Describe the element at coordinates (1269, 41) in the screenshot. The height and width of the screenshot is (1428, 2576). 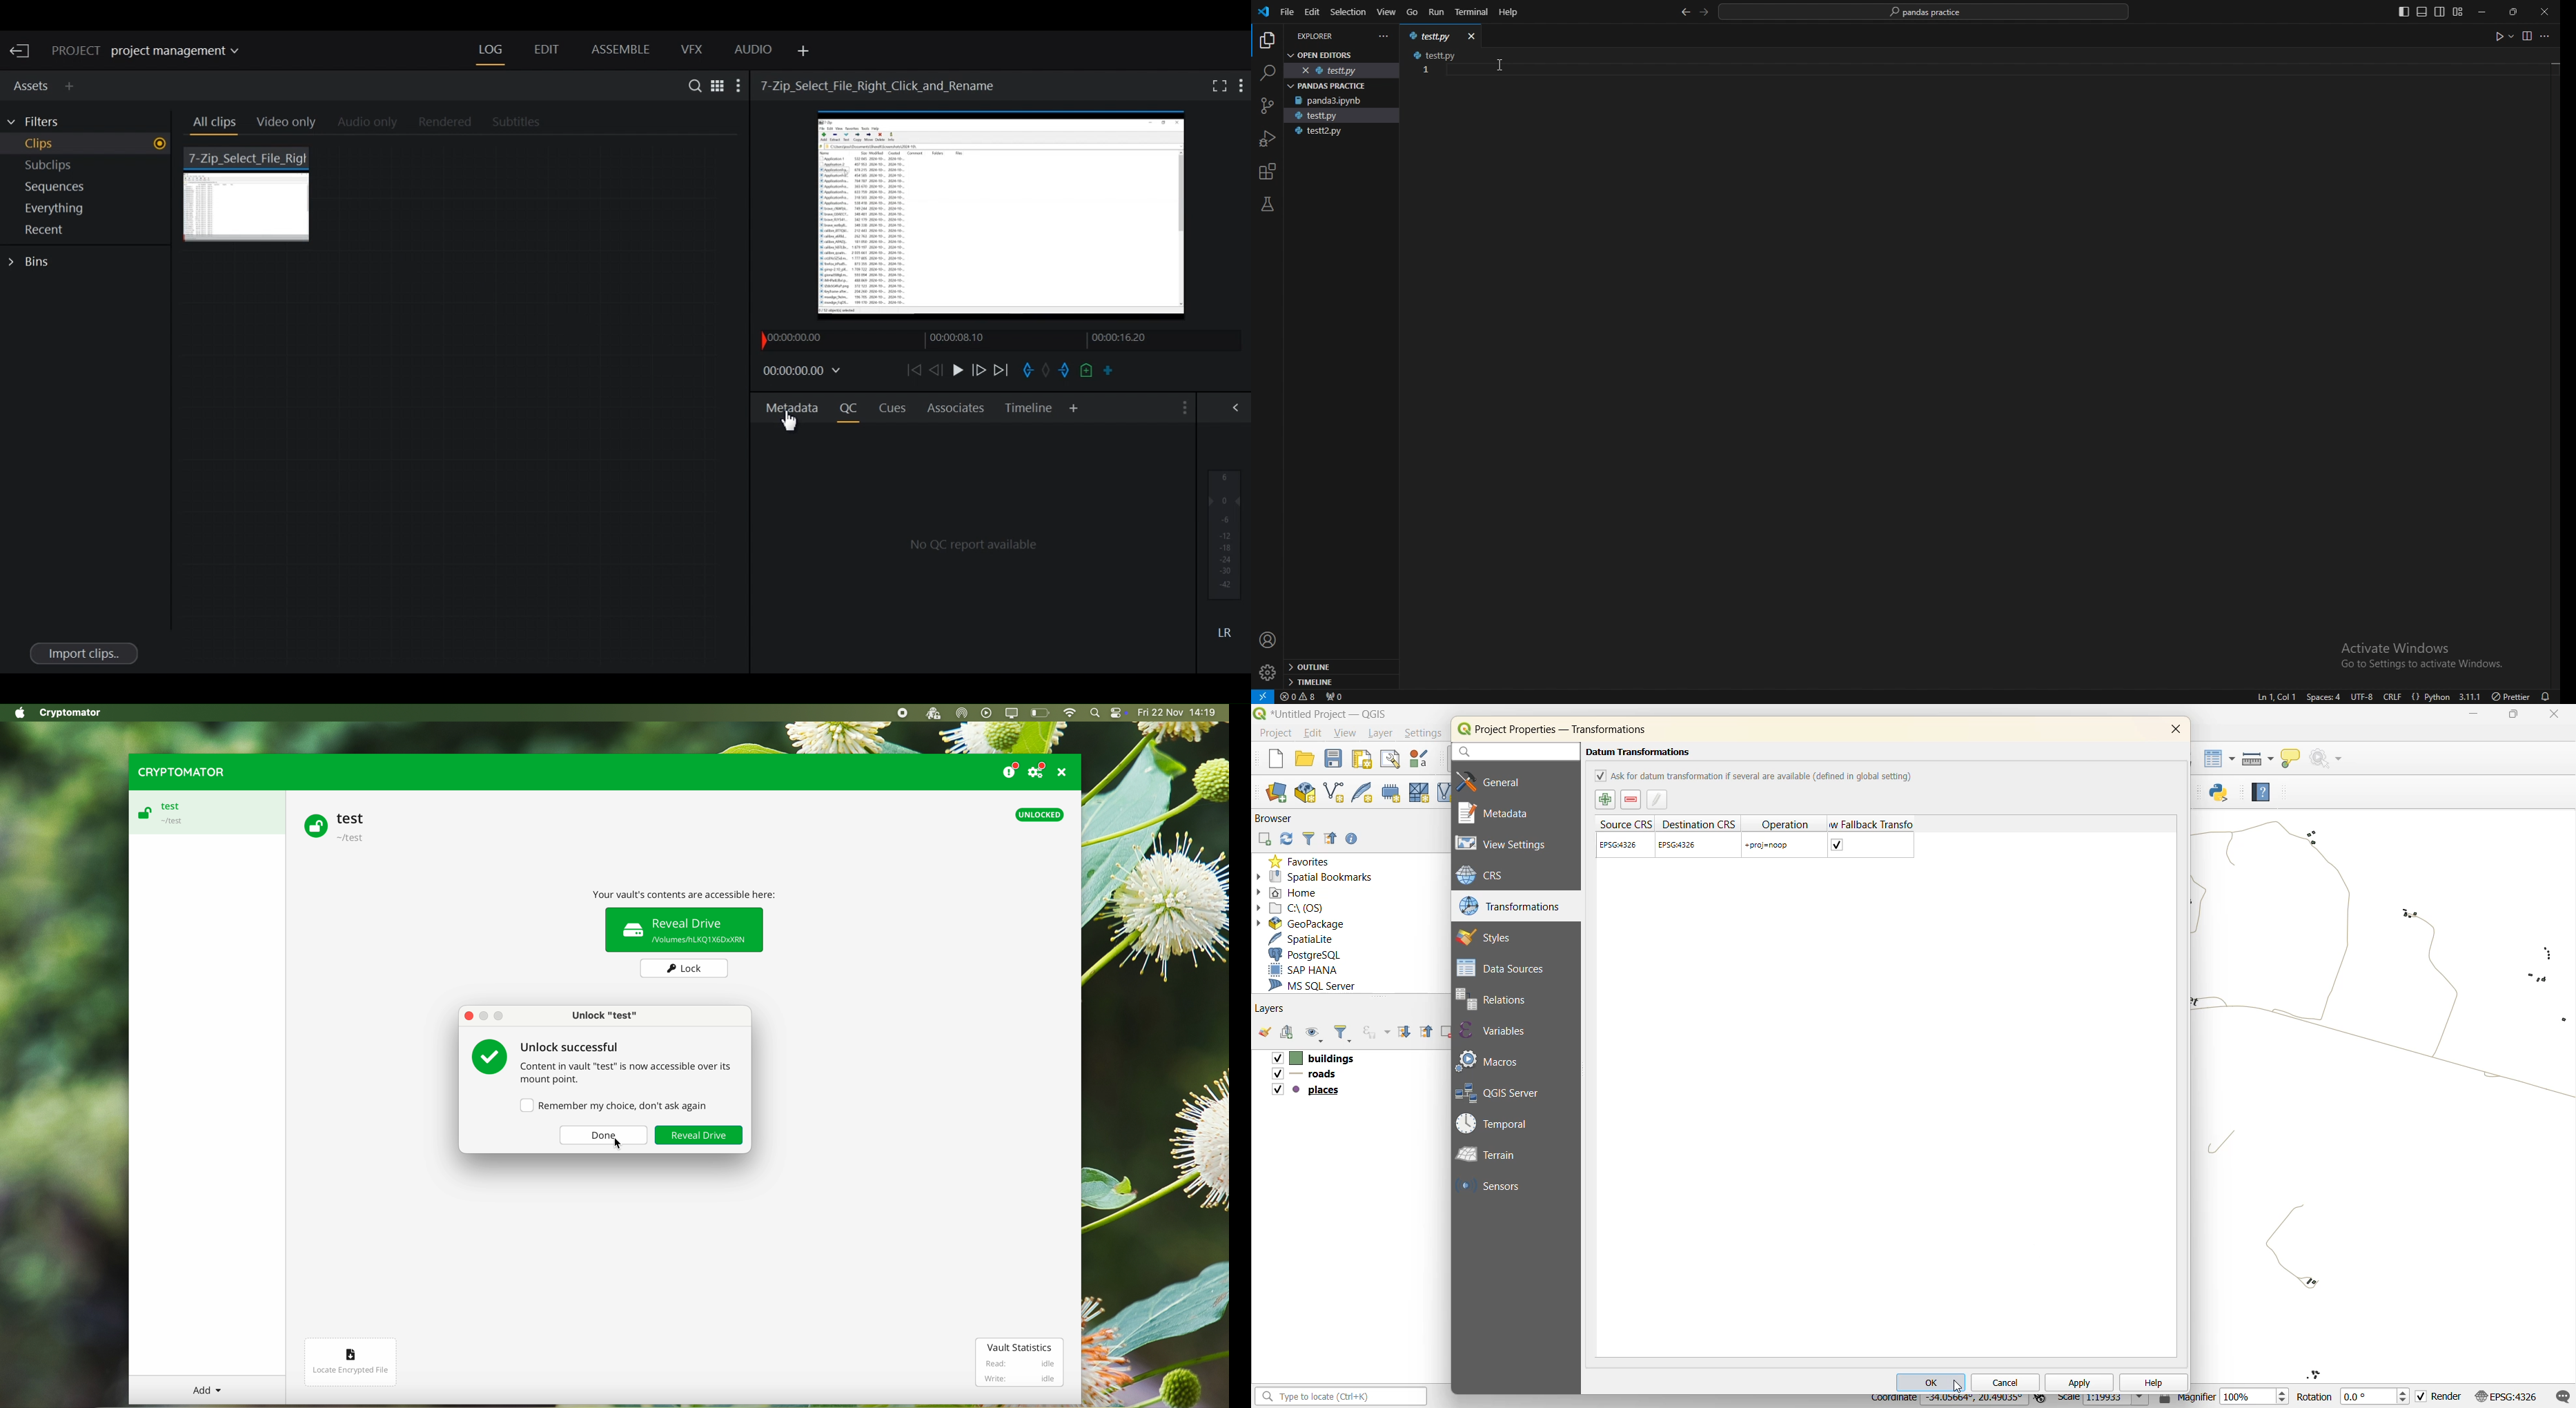
I see `explorer` at that location.